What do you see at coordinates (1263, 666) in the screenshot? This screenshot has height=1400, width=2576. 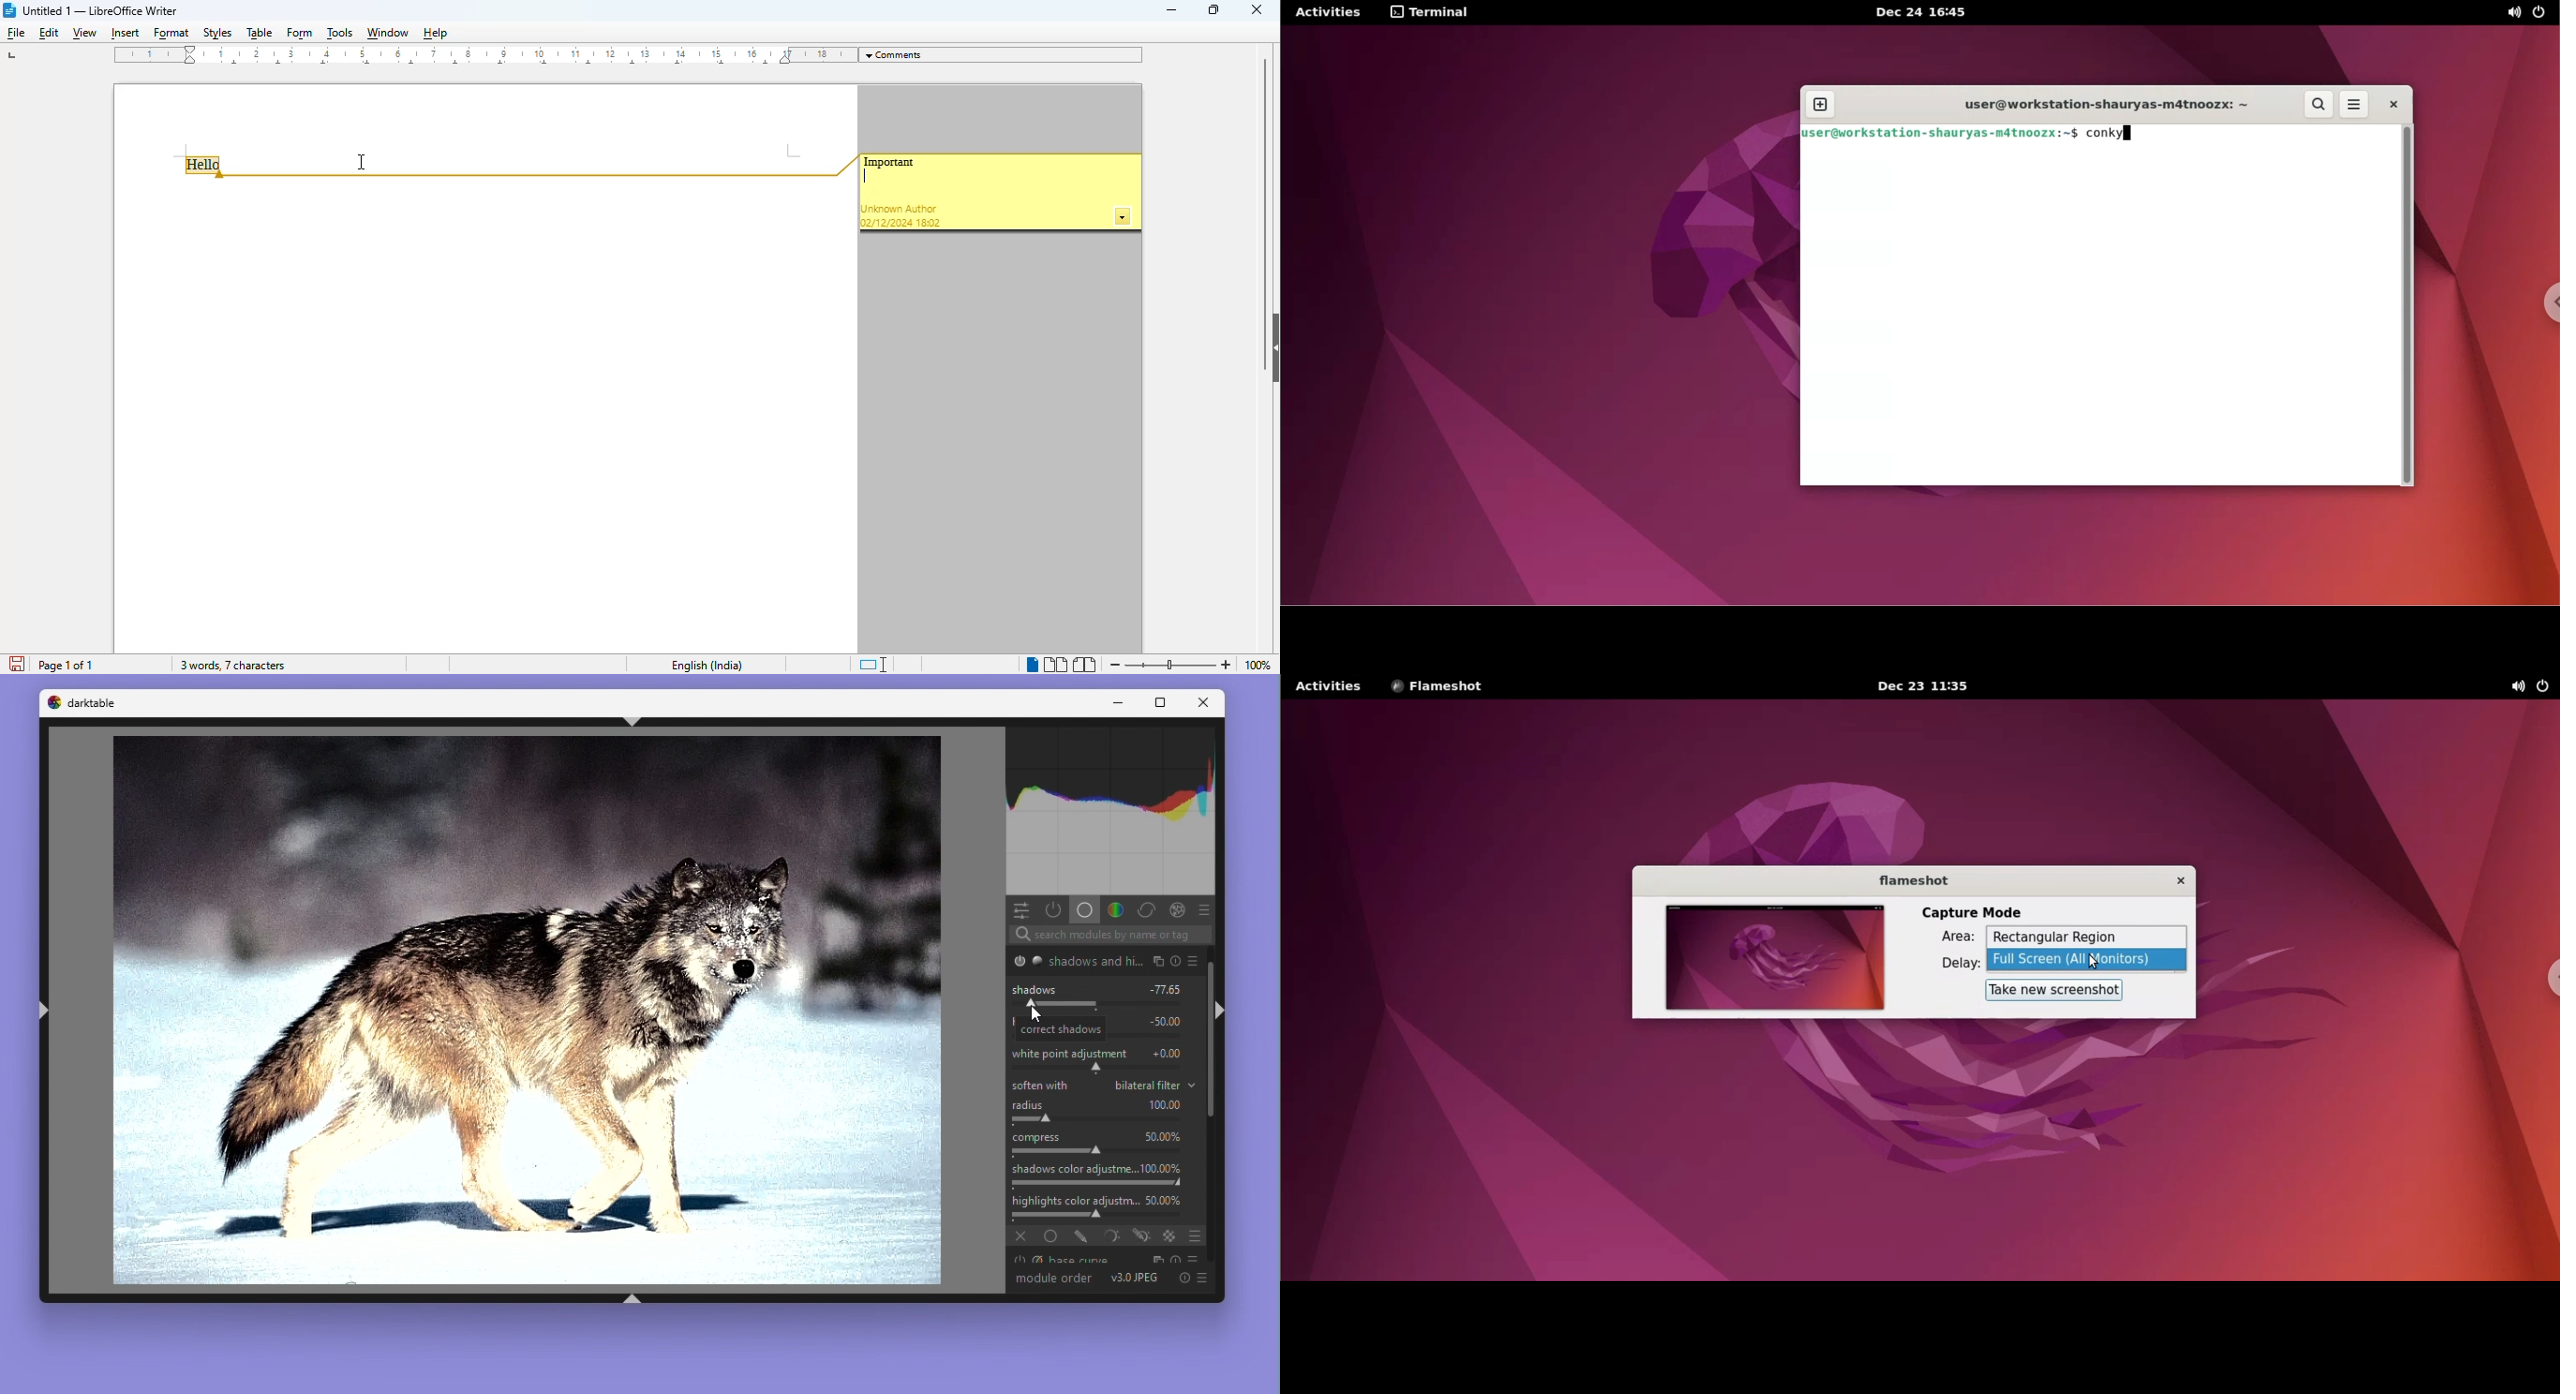 I see `zoom factor` at bounding box center [1263, 666].